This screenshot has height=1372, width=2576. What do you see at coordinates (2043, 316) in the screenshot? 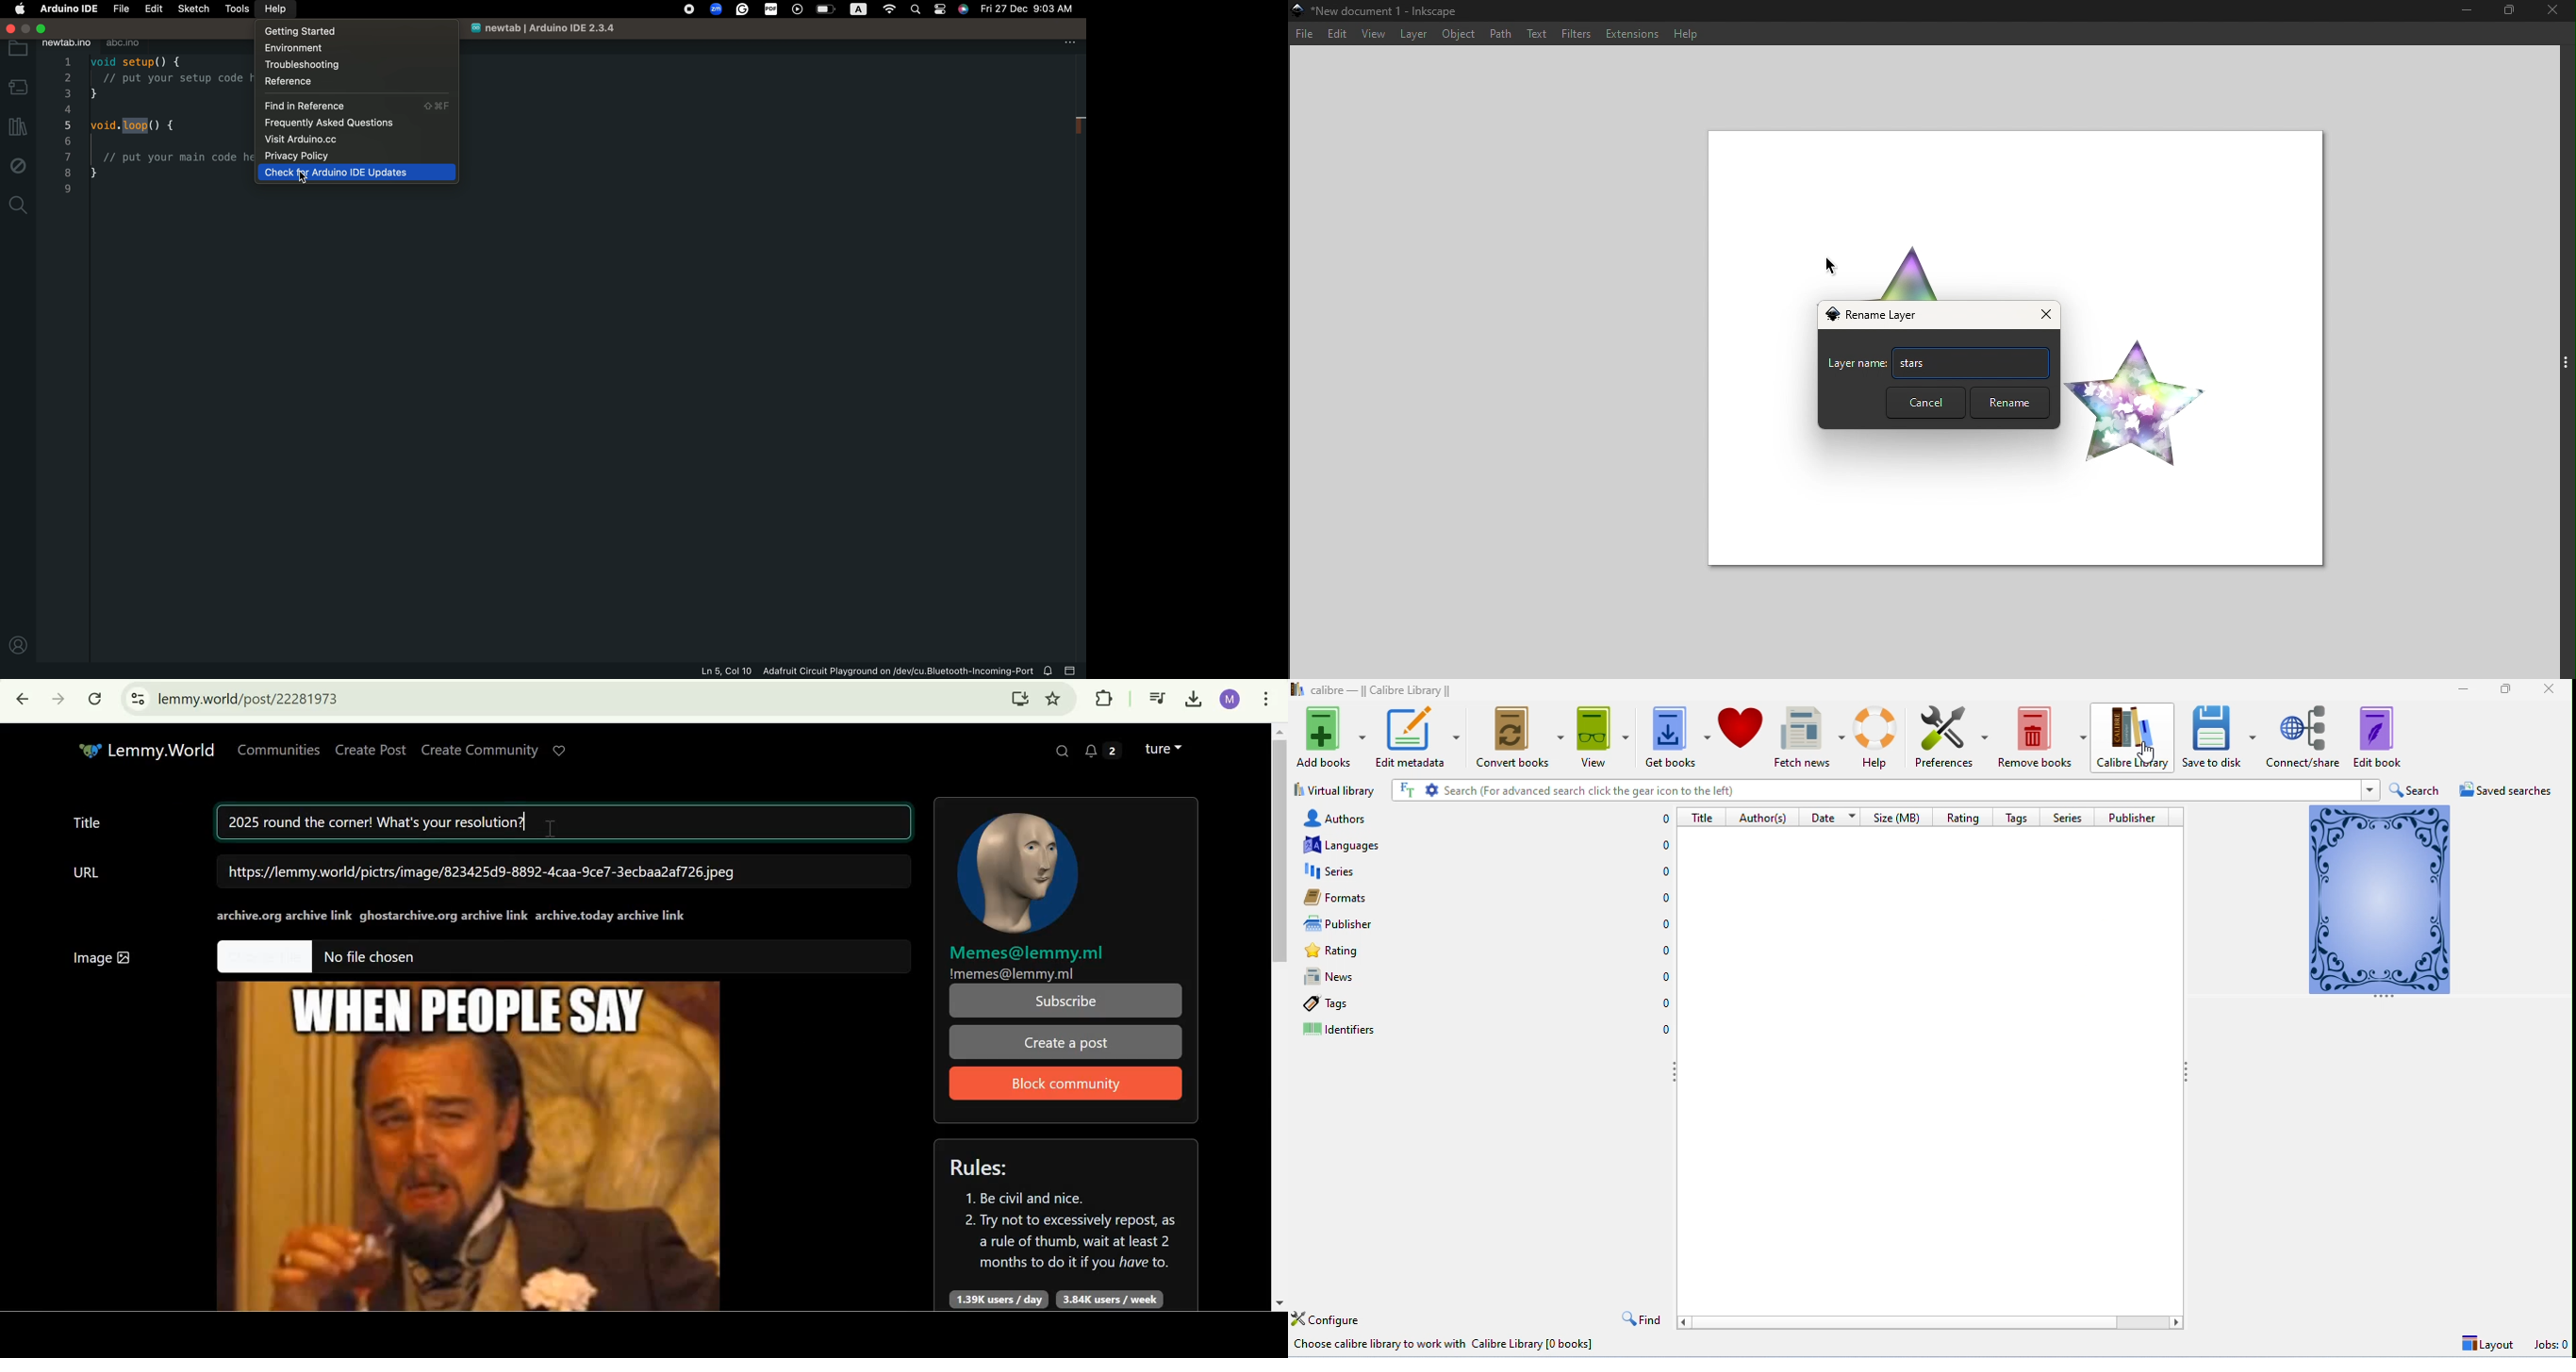
I see `Close` at bounding box center [2043, 316].